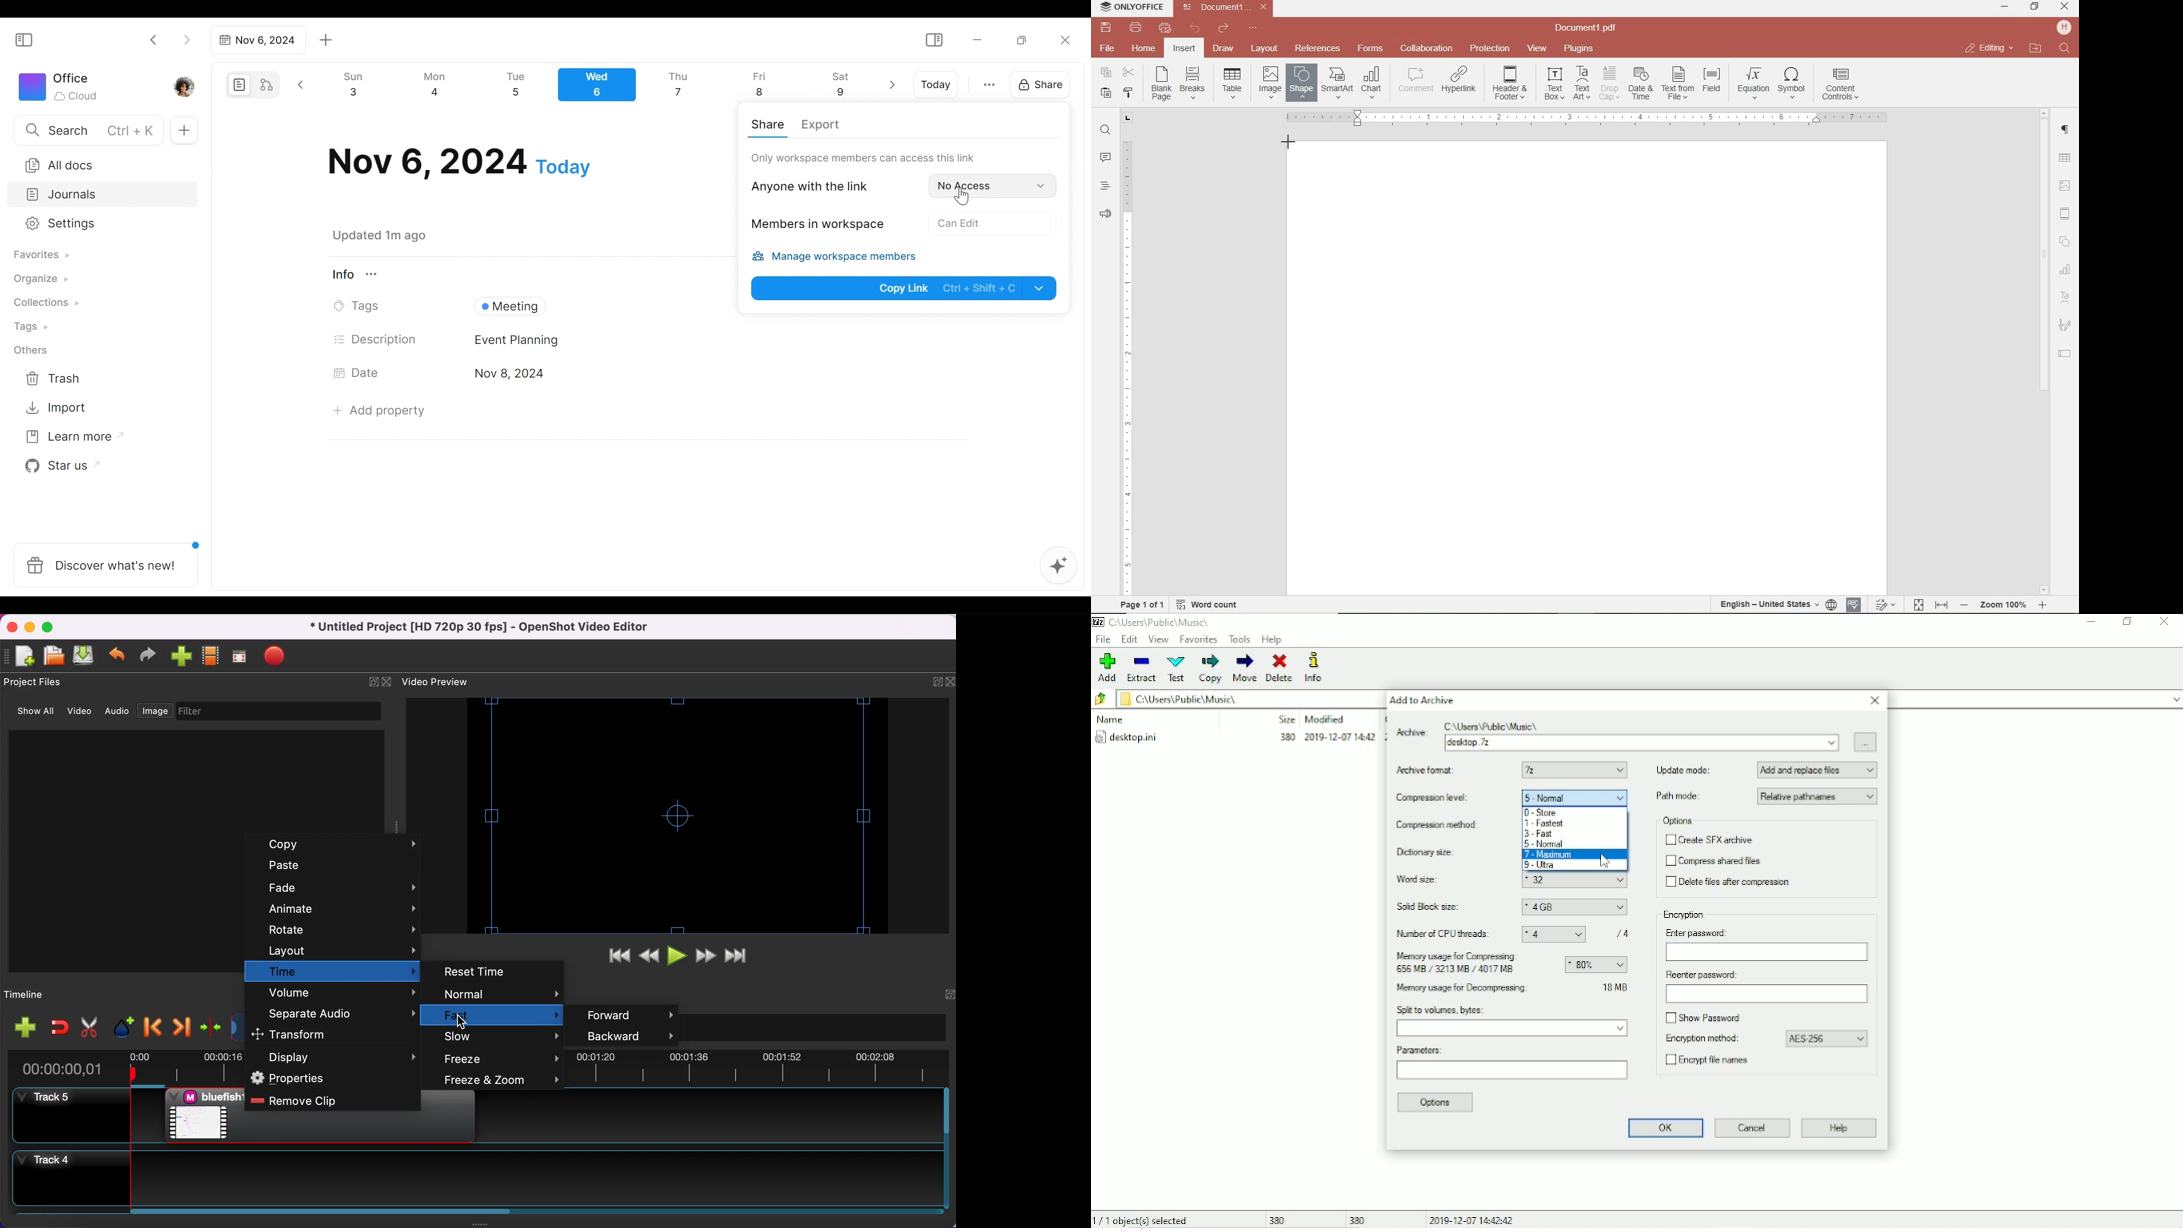  What do you see at coordinates (1129, 8) in the screenshot?
I see `system name` at bounding box center [1129, 8].